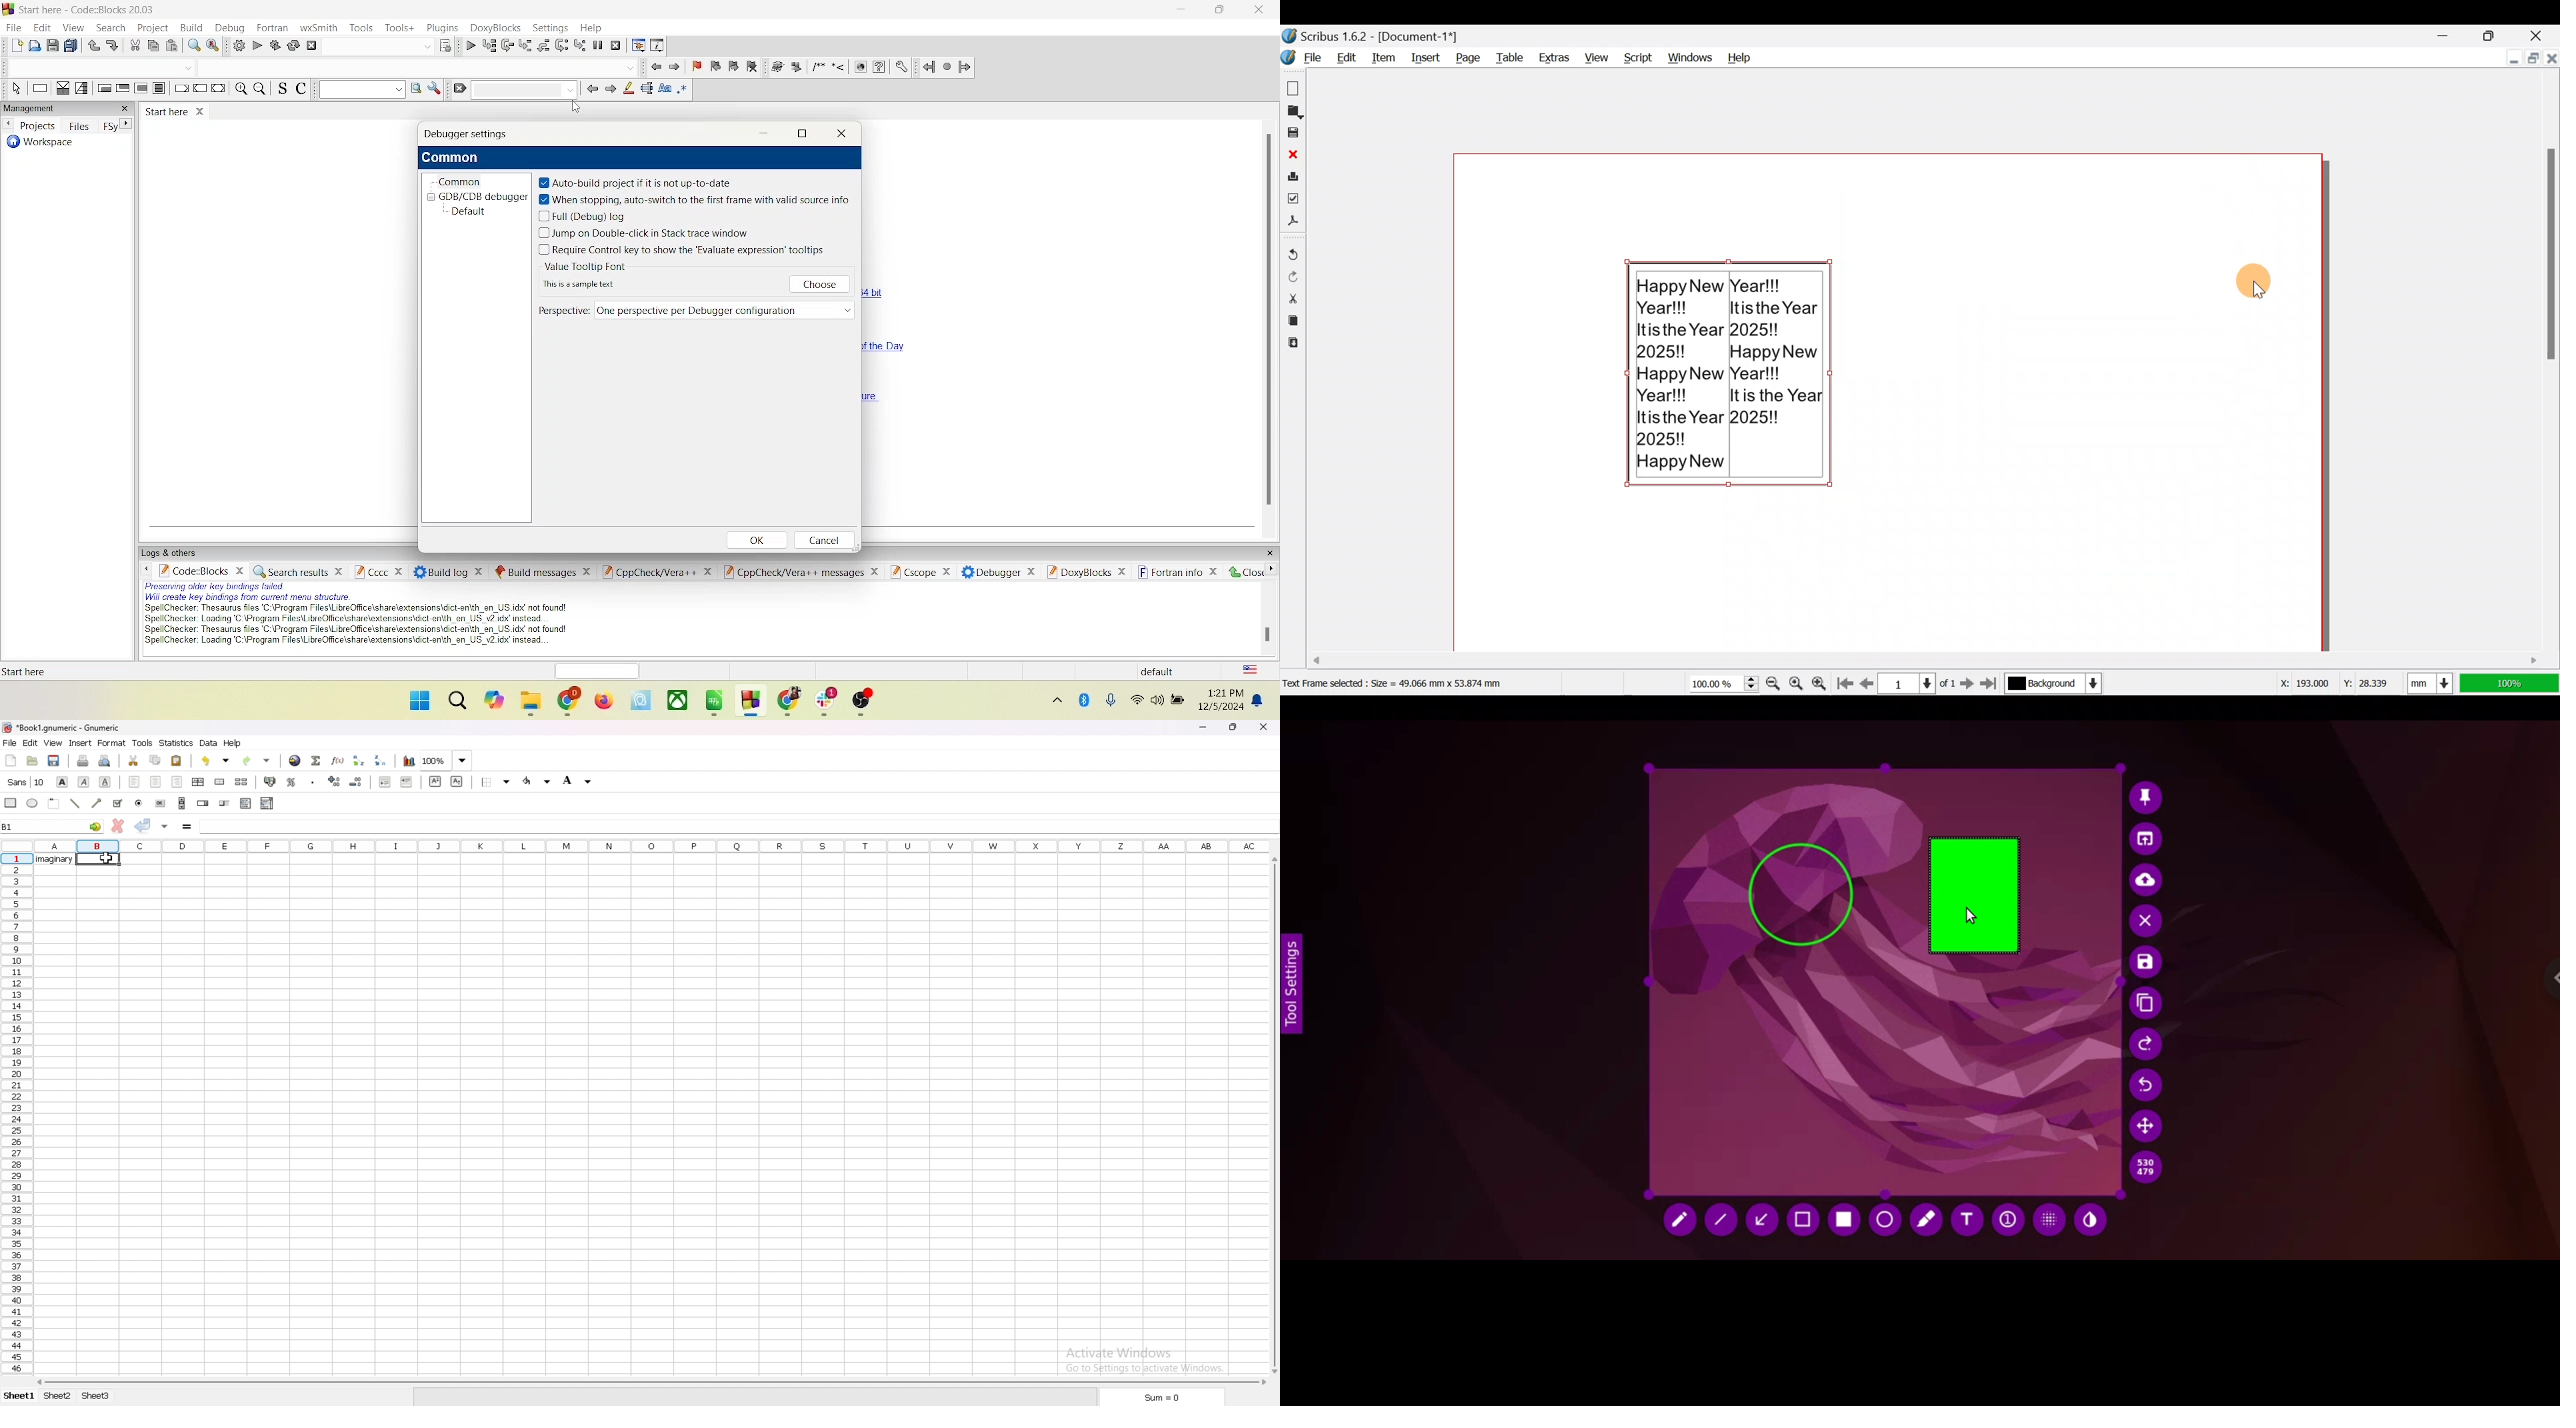 The image size is (2576, 1428). I want to click on scroll bar, so click(651, 1383).